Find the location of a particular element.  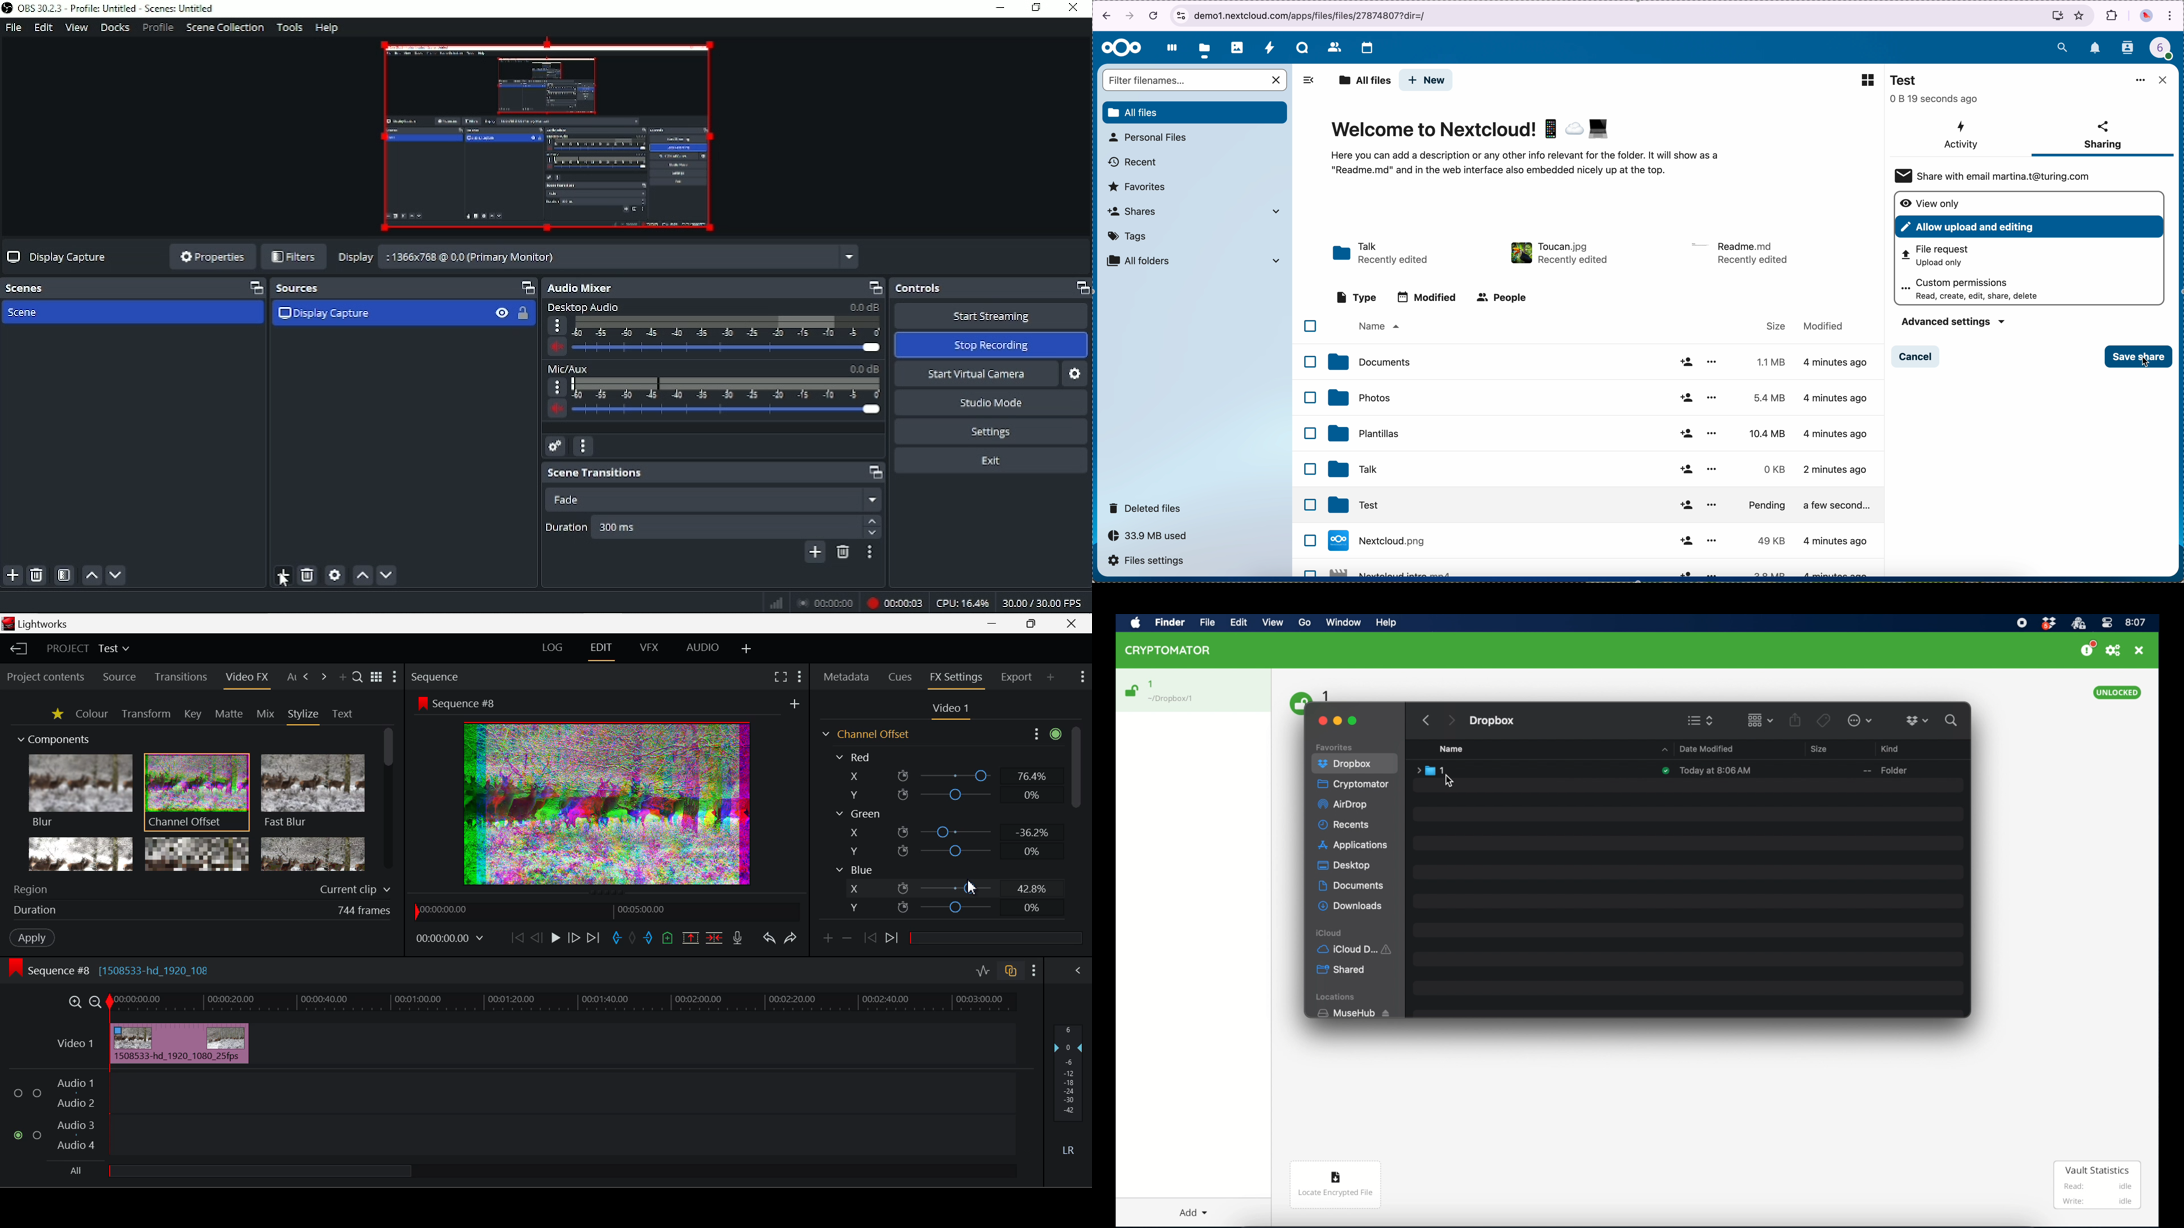

people is located at coordinates (1504, 298).